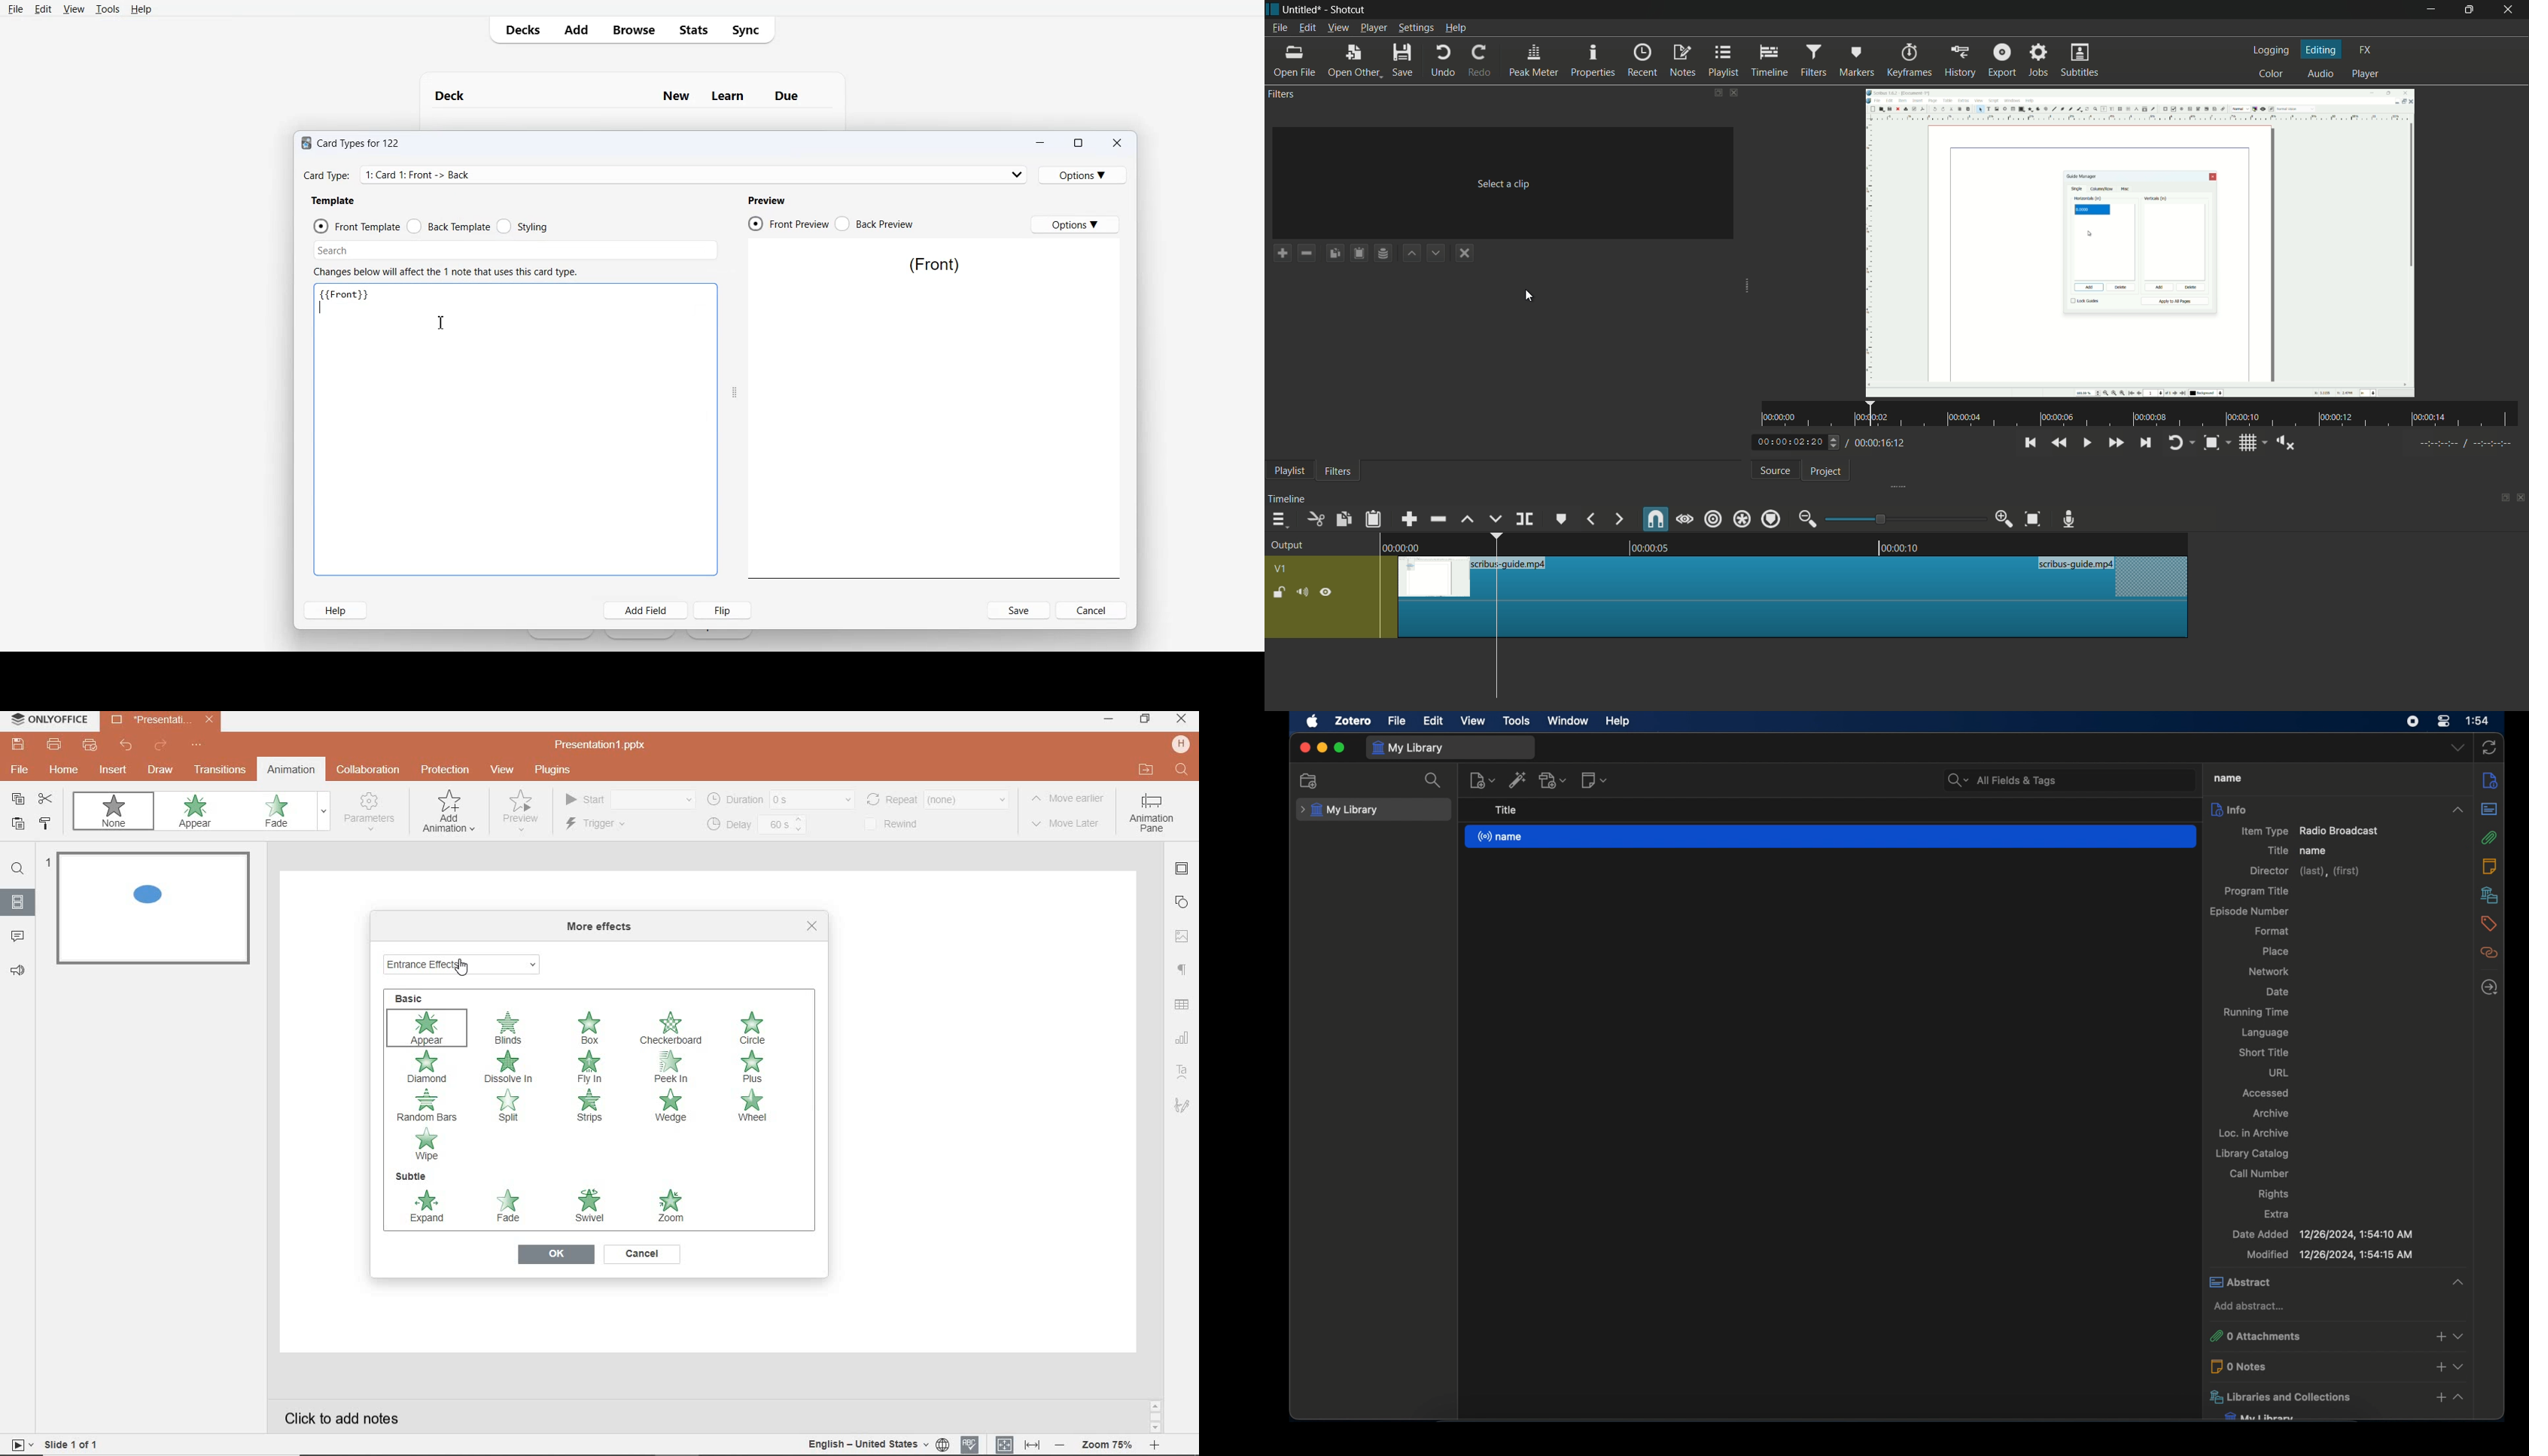  I want to click on Add, so click(576, 31).